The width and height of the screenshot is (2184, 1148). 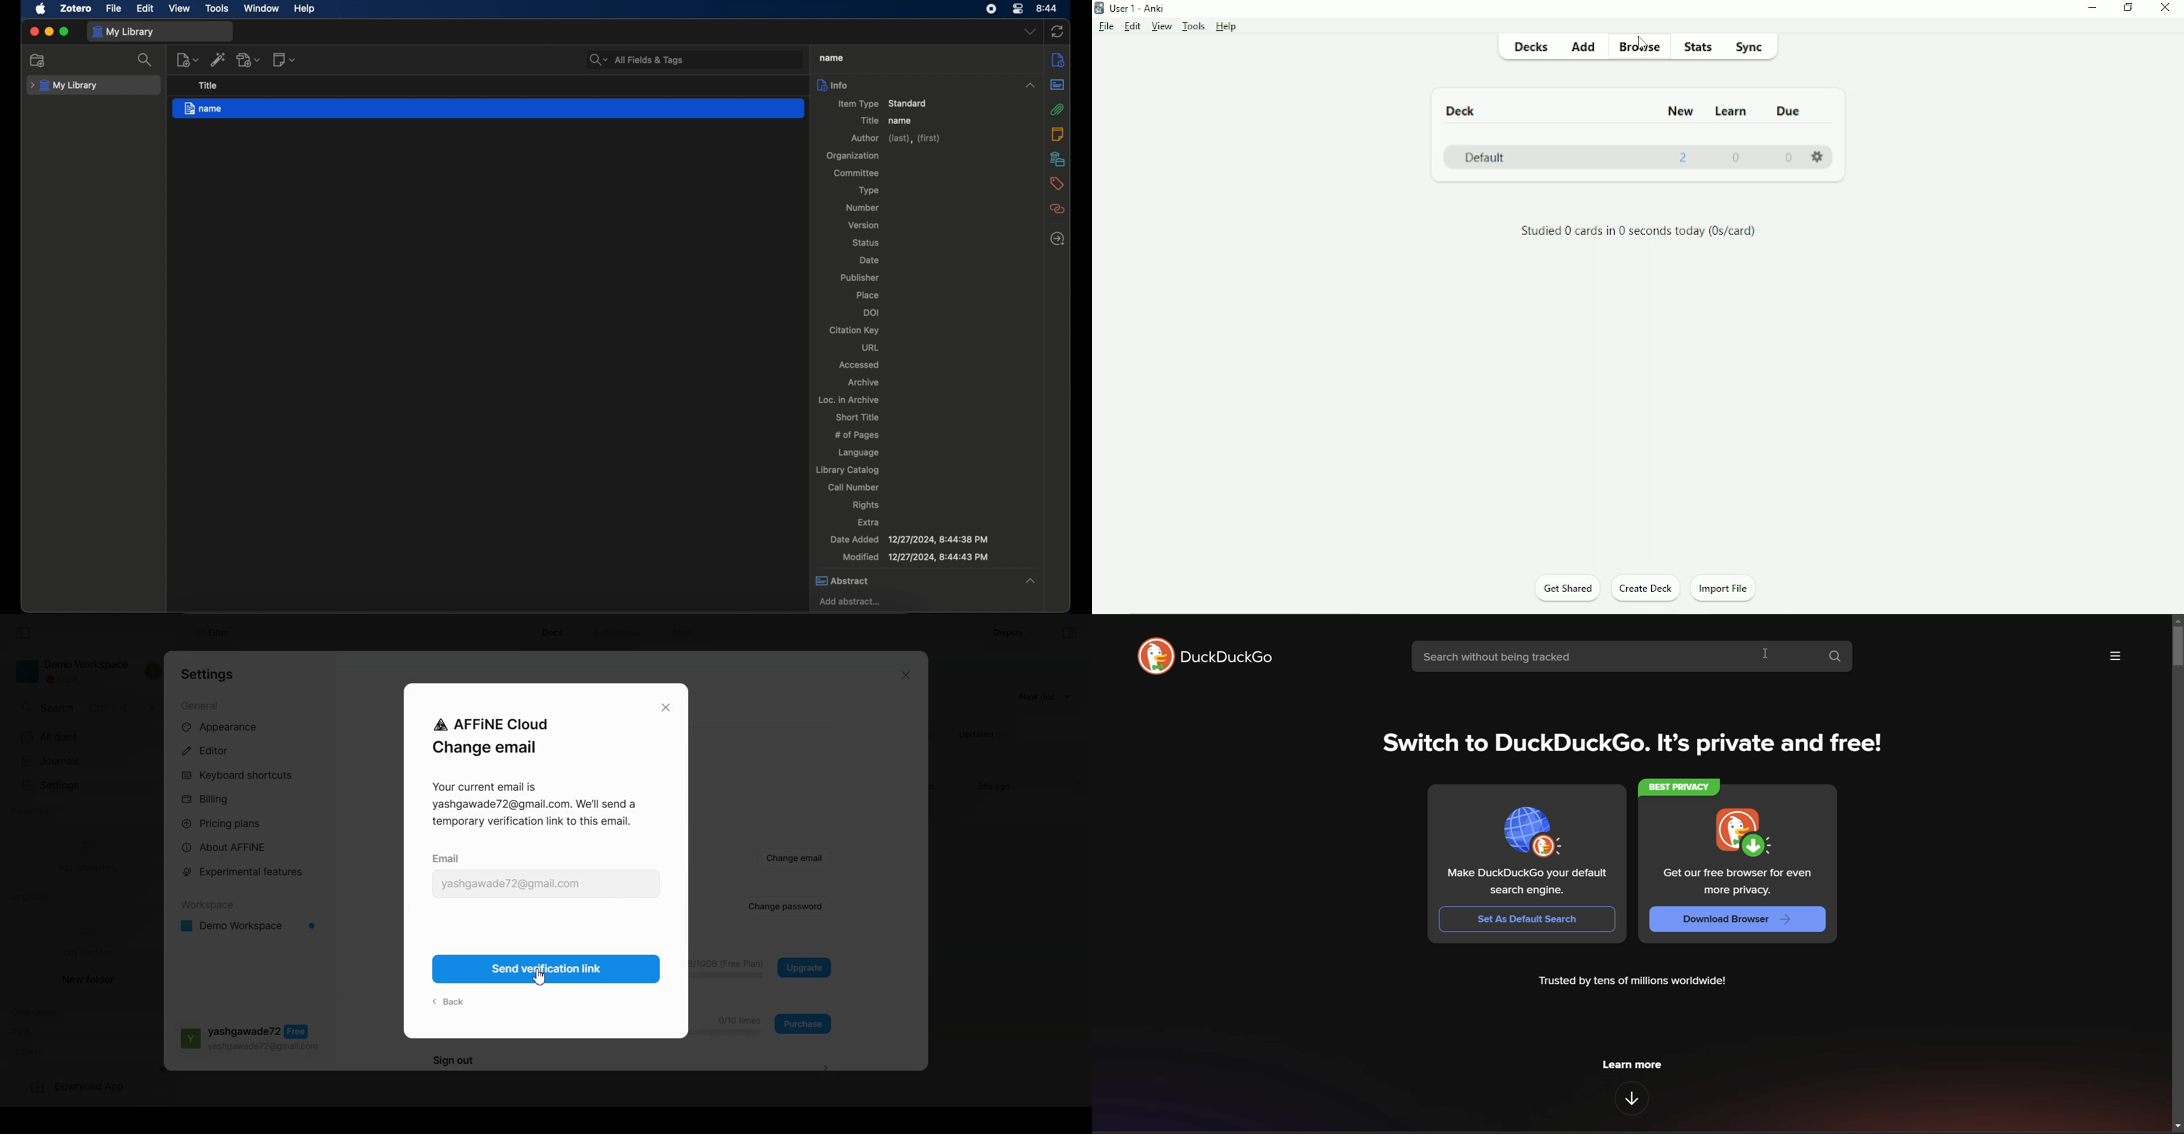 What do you see at coordinates (1683, 157) in the screenshot?
I see `2` at bounding box center [1683, 157].